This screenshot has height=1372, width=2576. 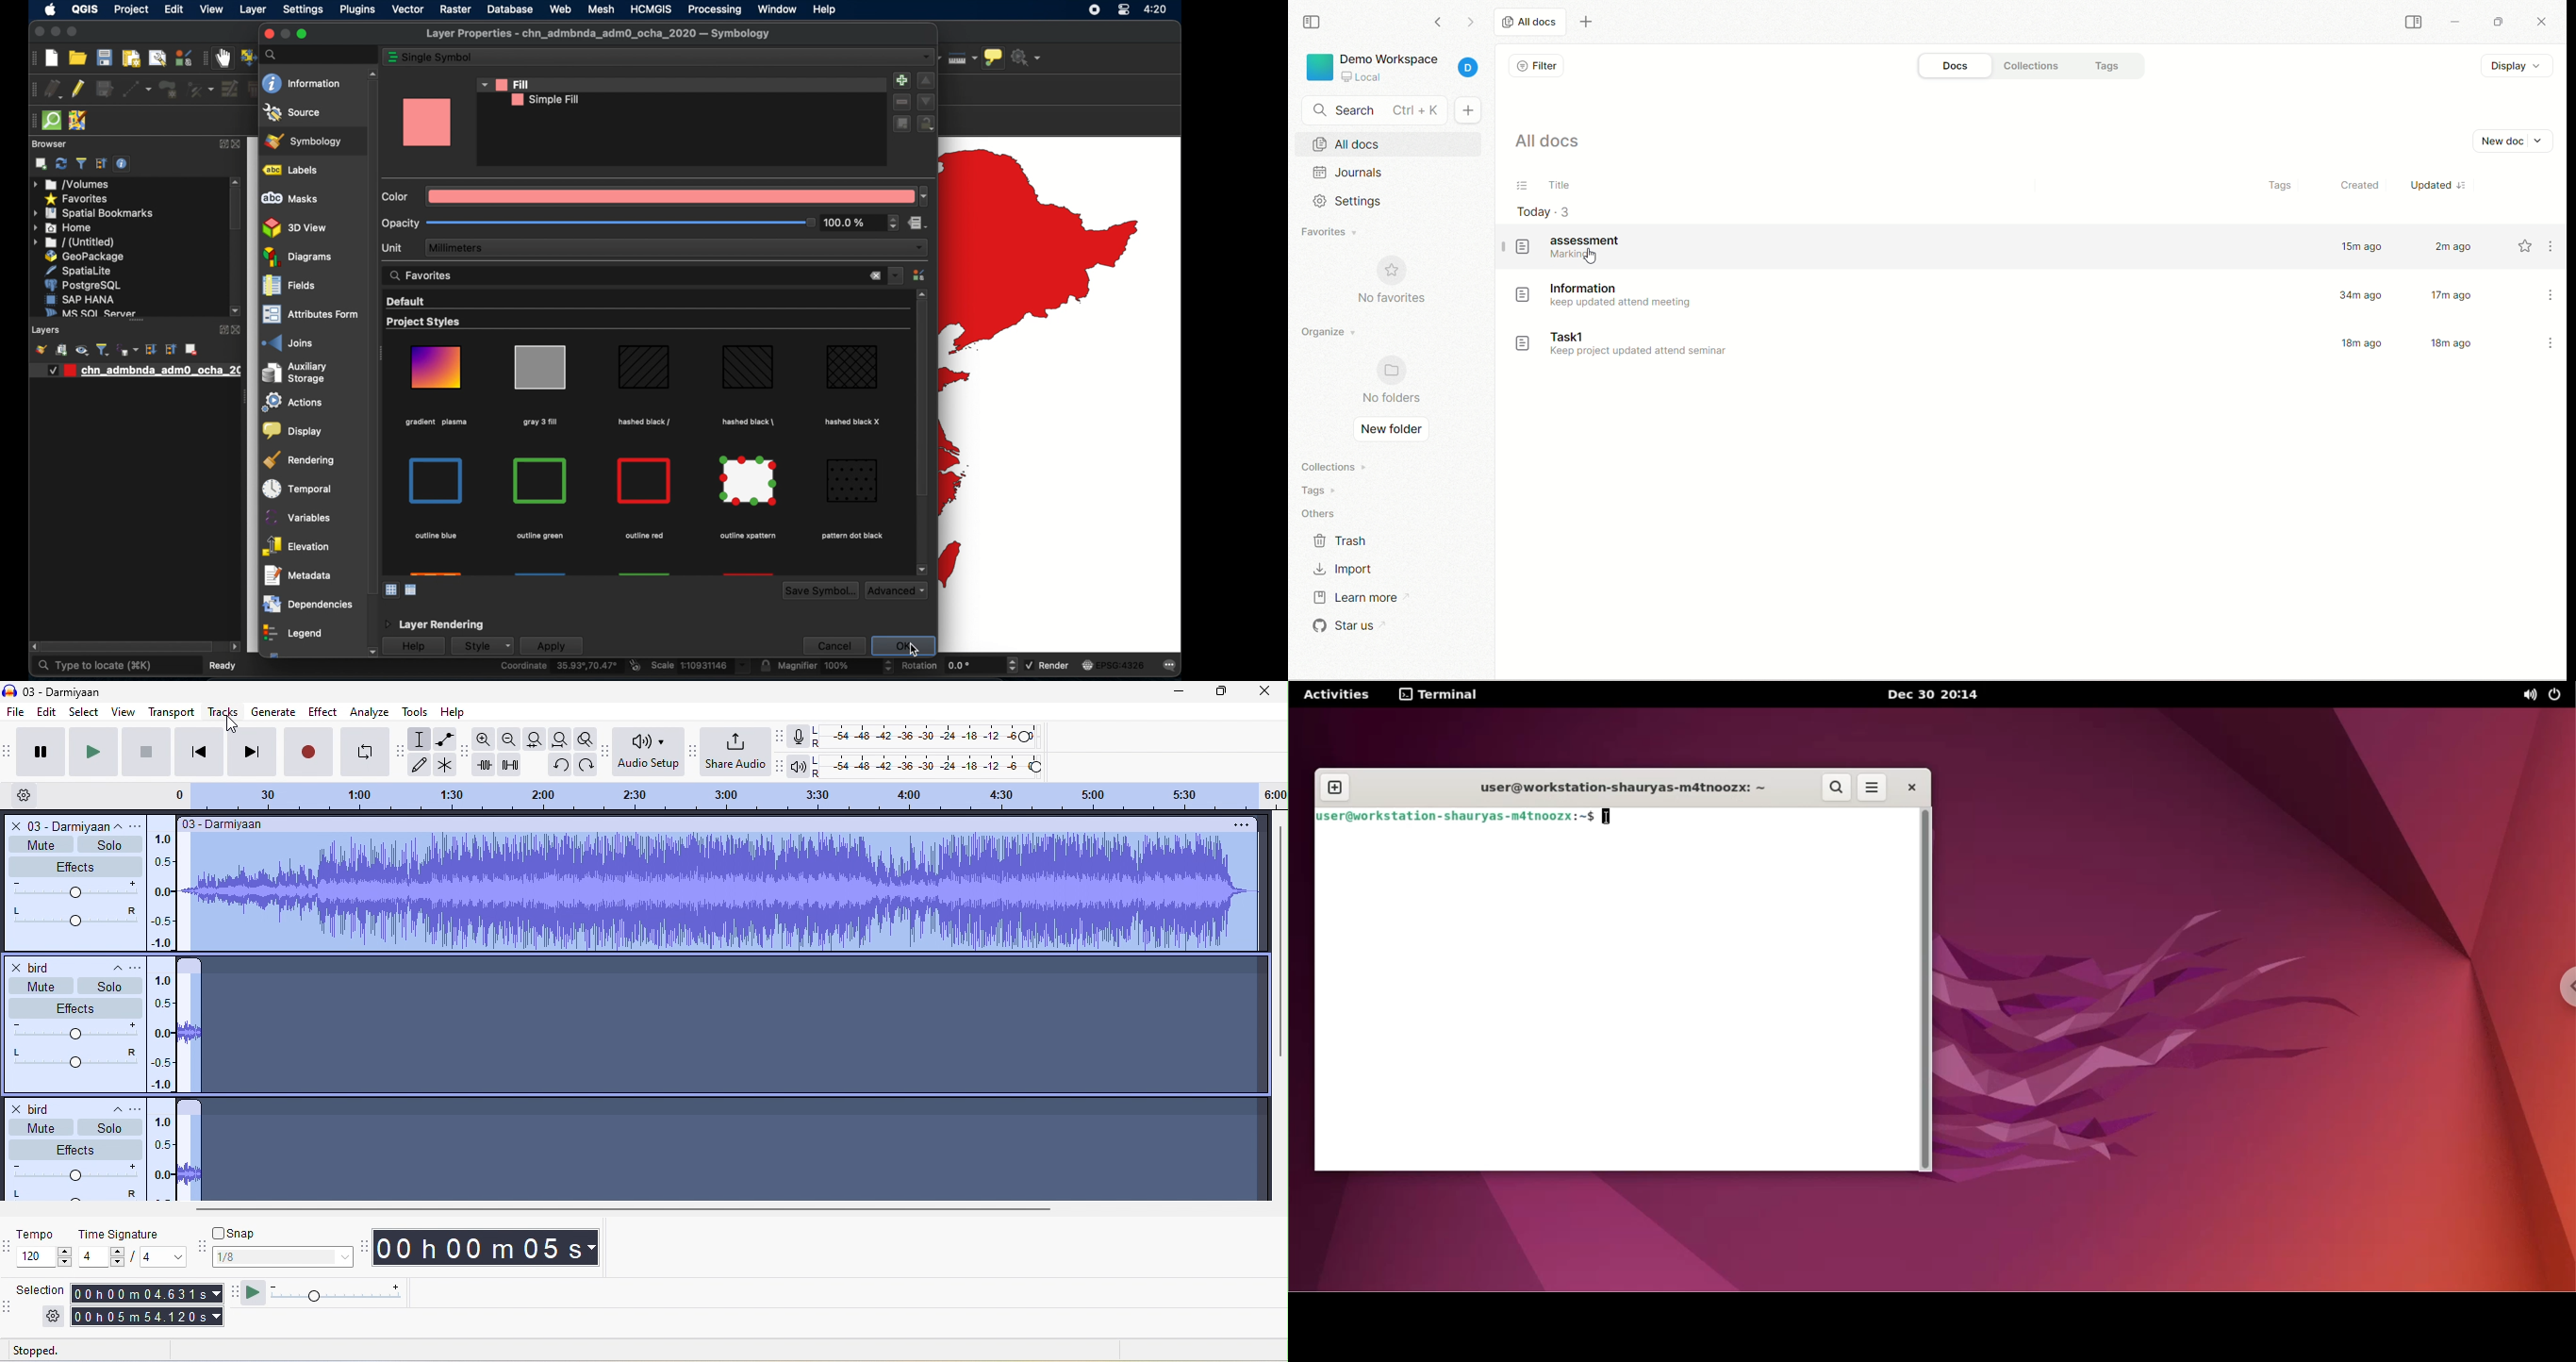 I want to click on 3d view, so click(x=296, y=228).